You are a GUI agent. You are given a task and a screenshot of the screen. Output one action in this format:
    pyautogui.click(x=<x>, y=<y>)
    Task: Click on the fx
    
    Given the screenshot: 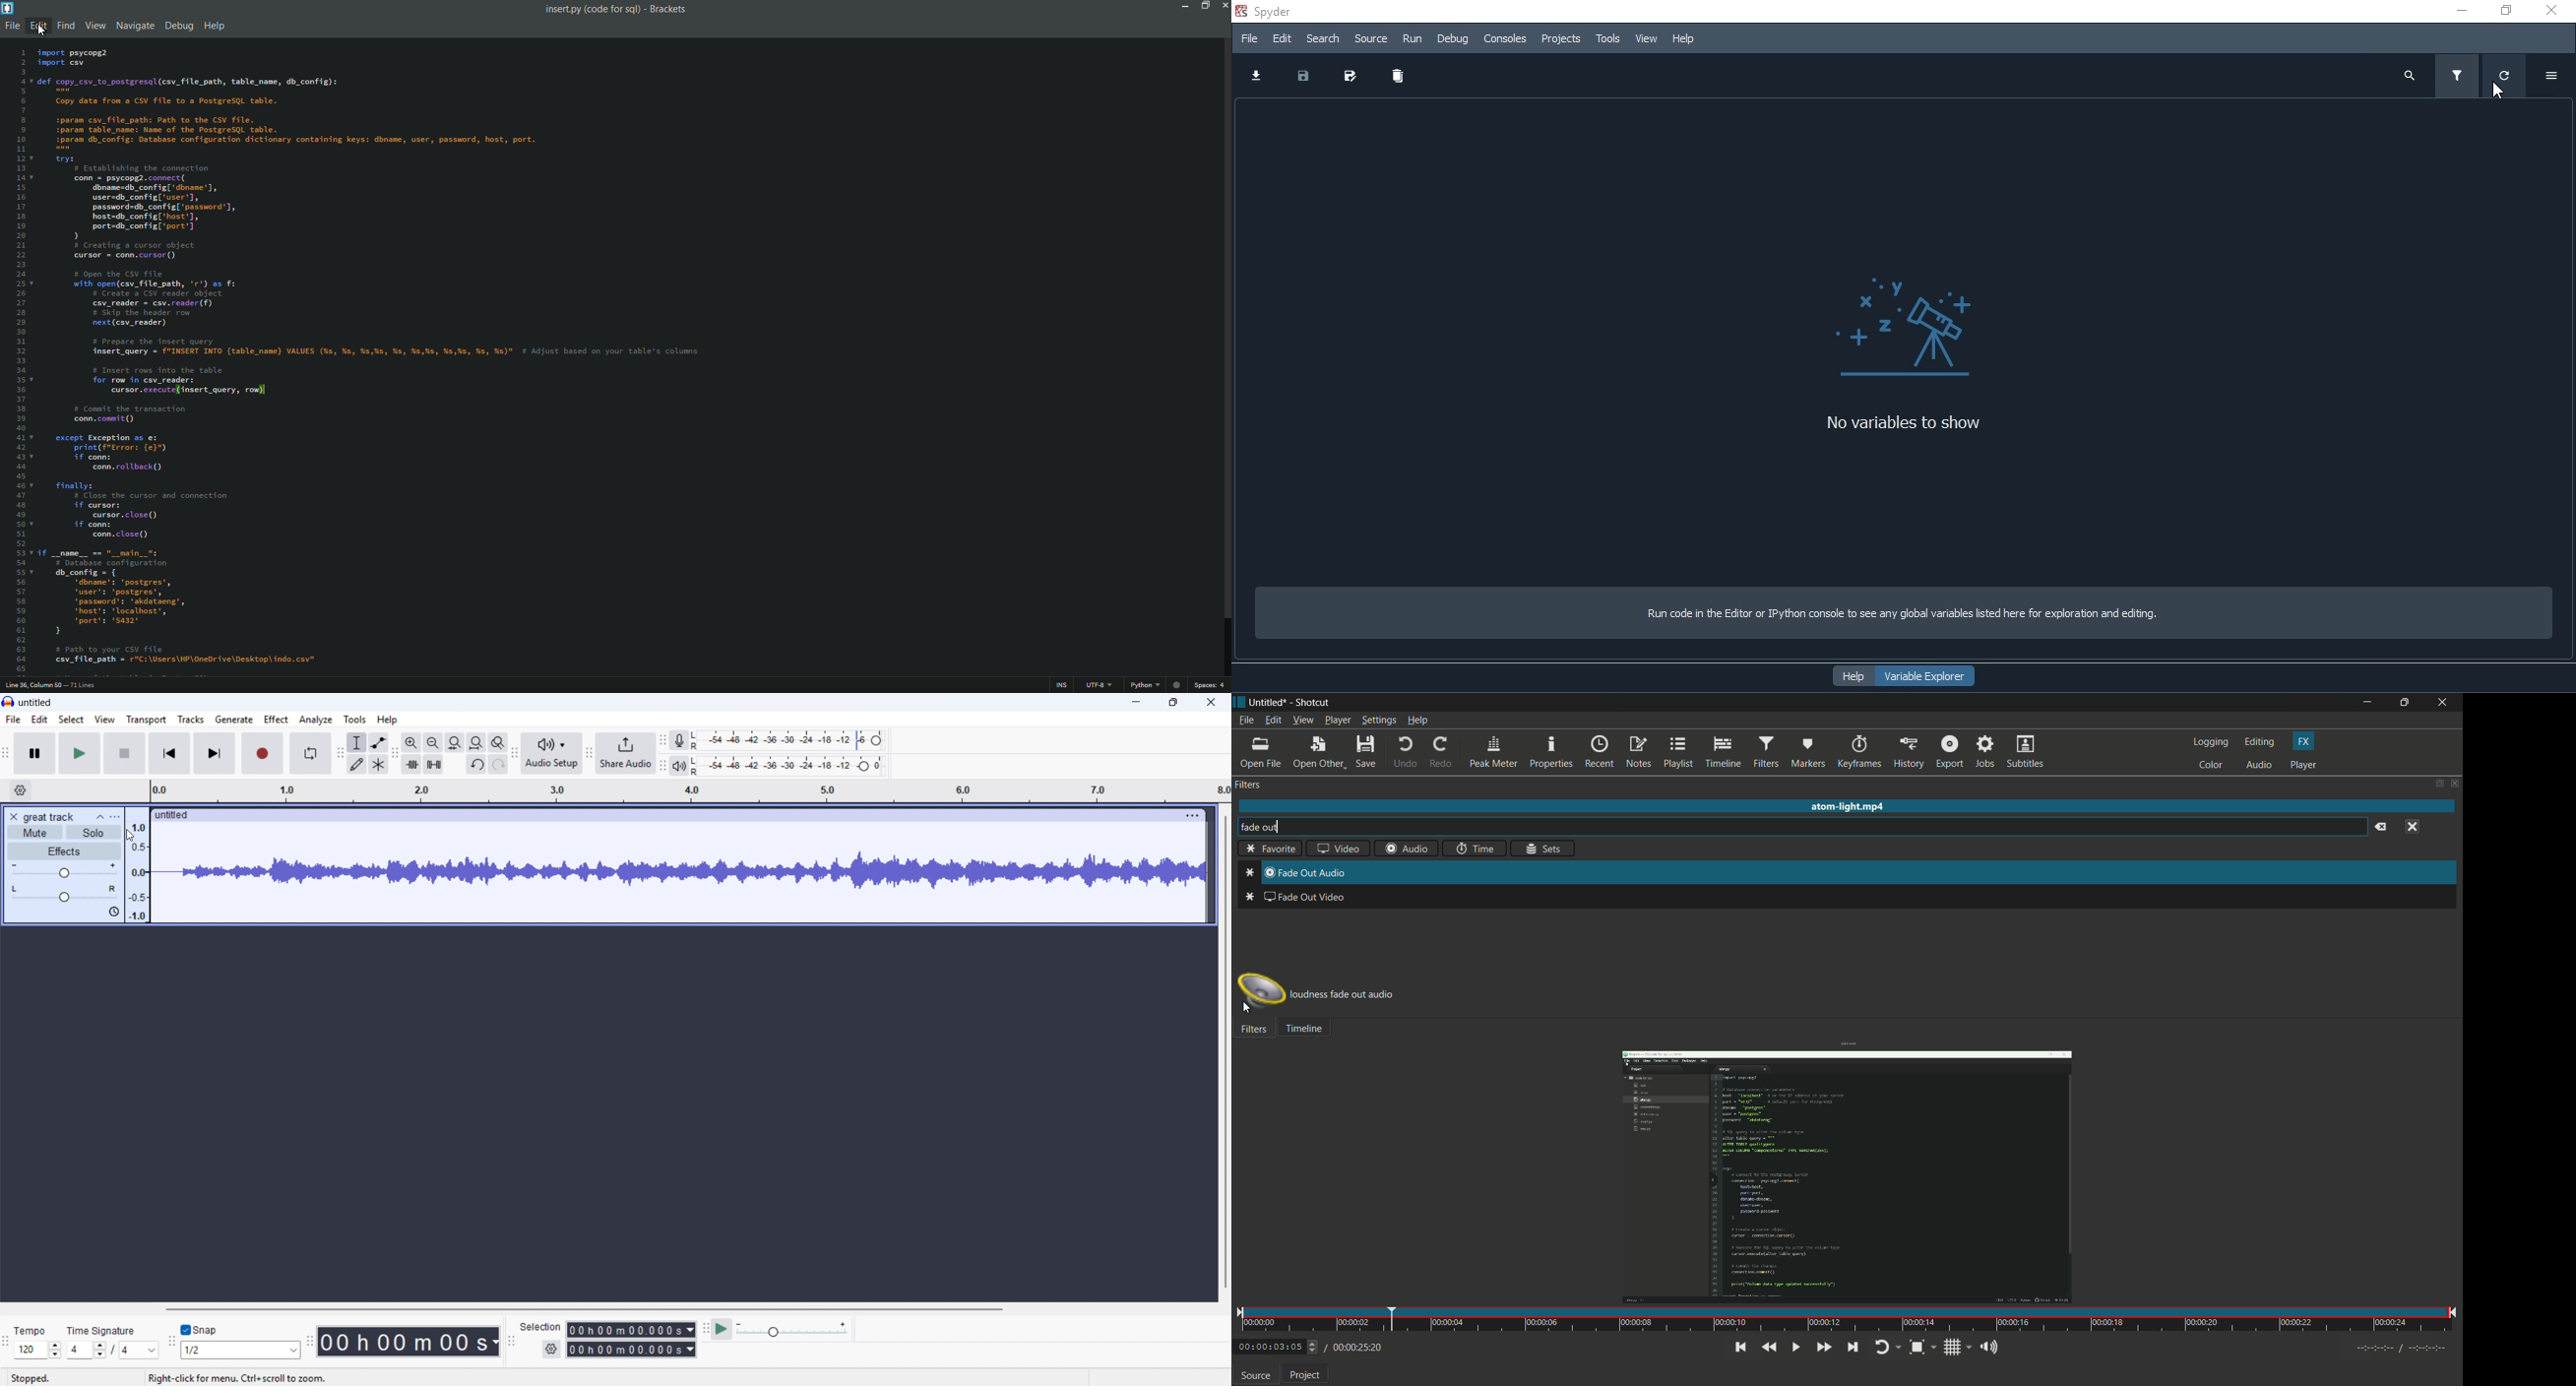 What is the action you would take?
    pyautogui.click(x=2304, y=740)
    